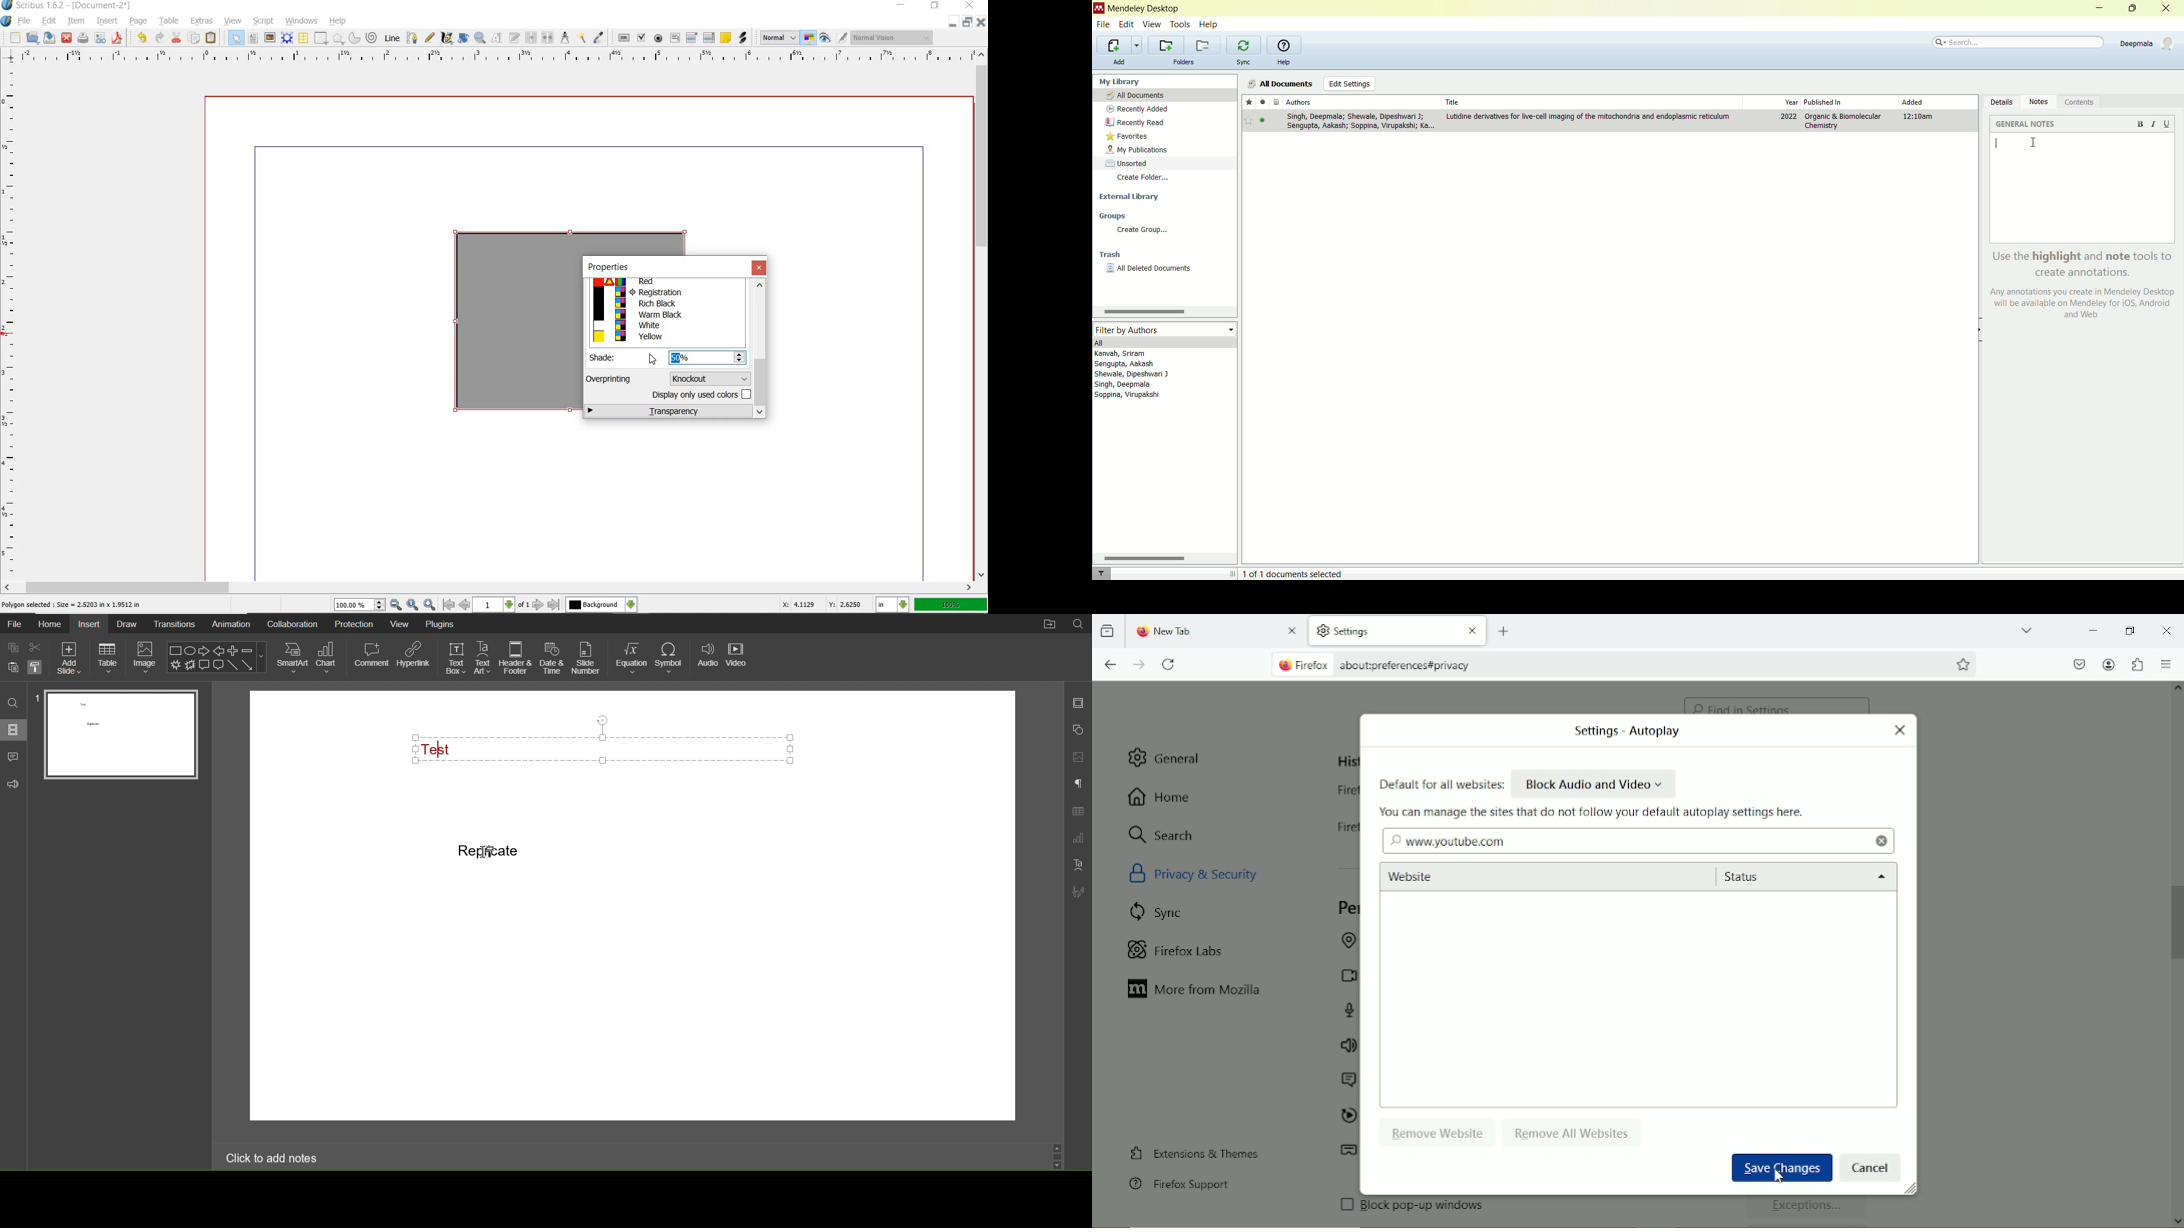 The image size is (2184, 1232). What do you see at coordinates (1145, 9) in the screenshot?
I see `Mendeley desktop` at bounding box center [1145, 9].